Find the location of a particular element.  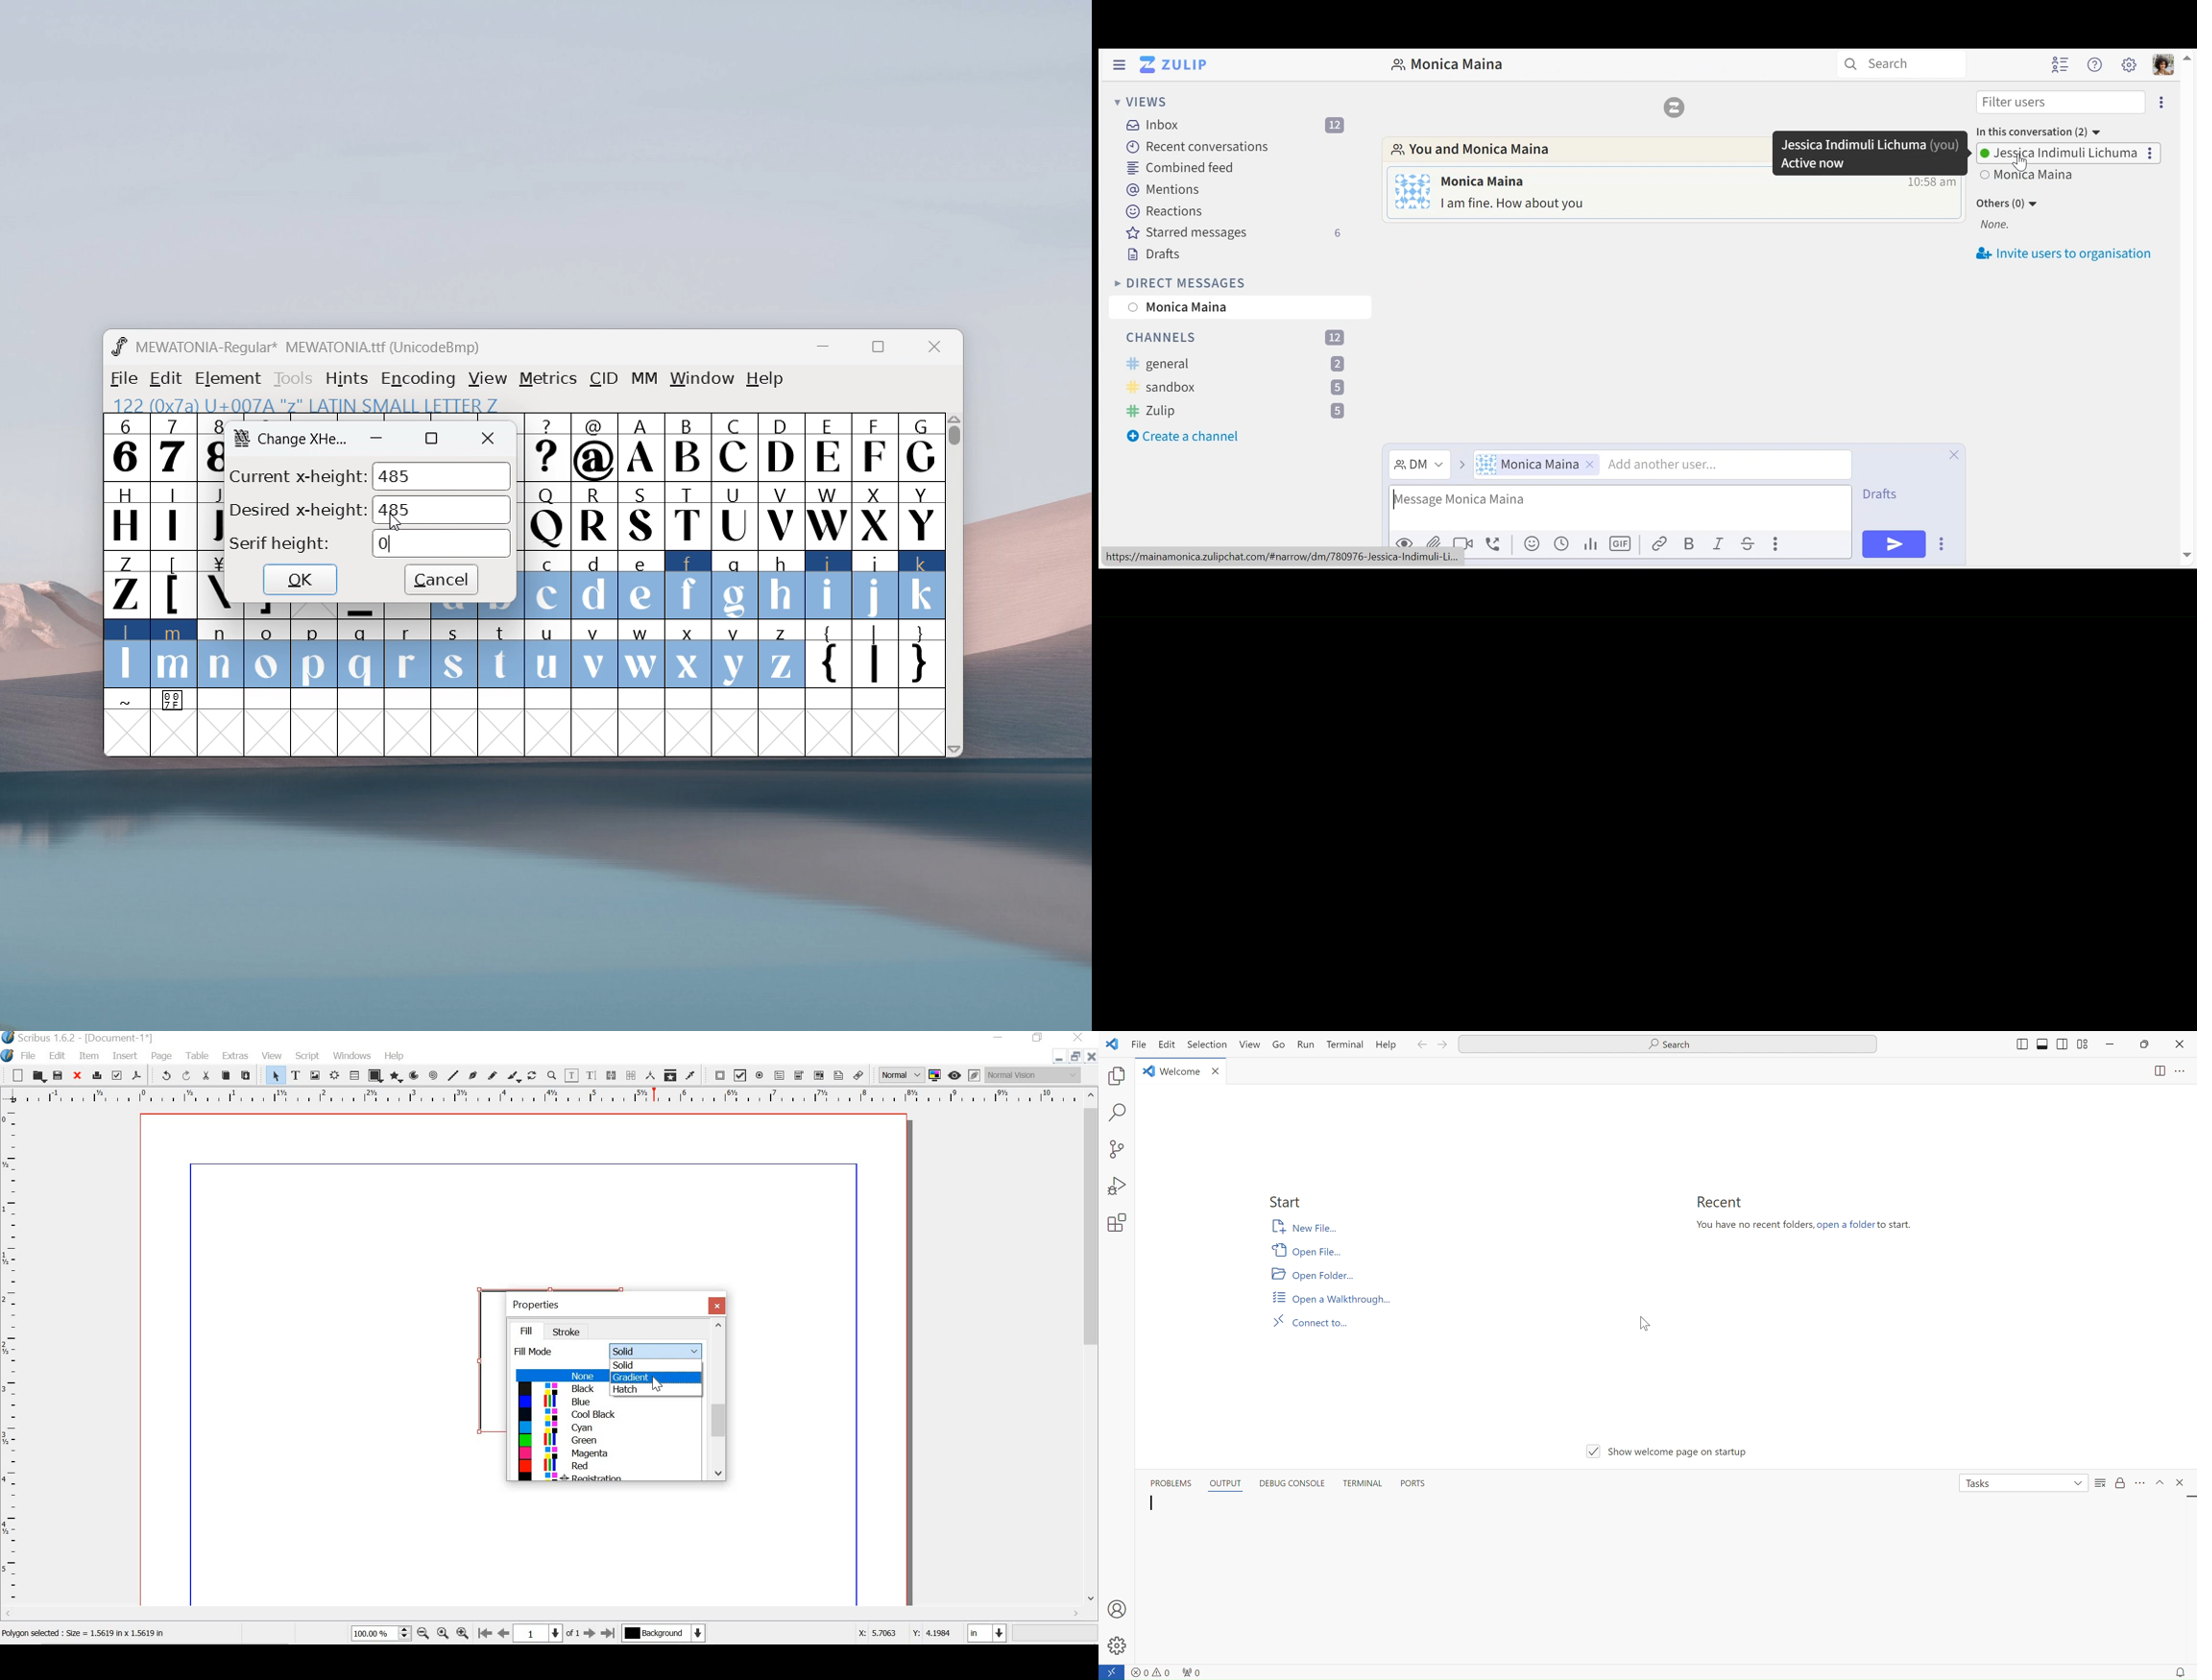

Send options is located at coordinates (1944, 545).